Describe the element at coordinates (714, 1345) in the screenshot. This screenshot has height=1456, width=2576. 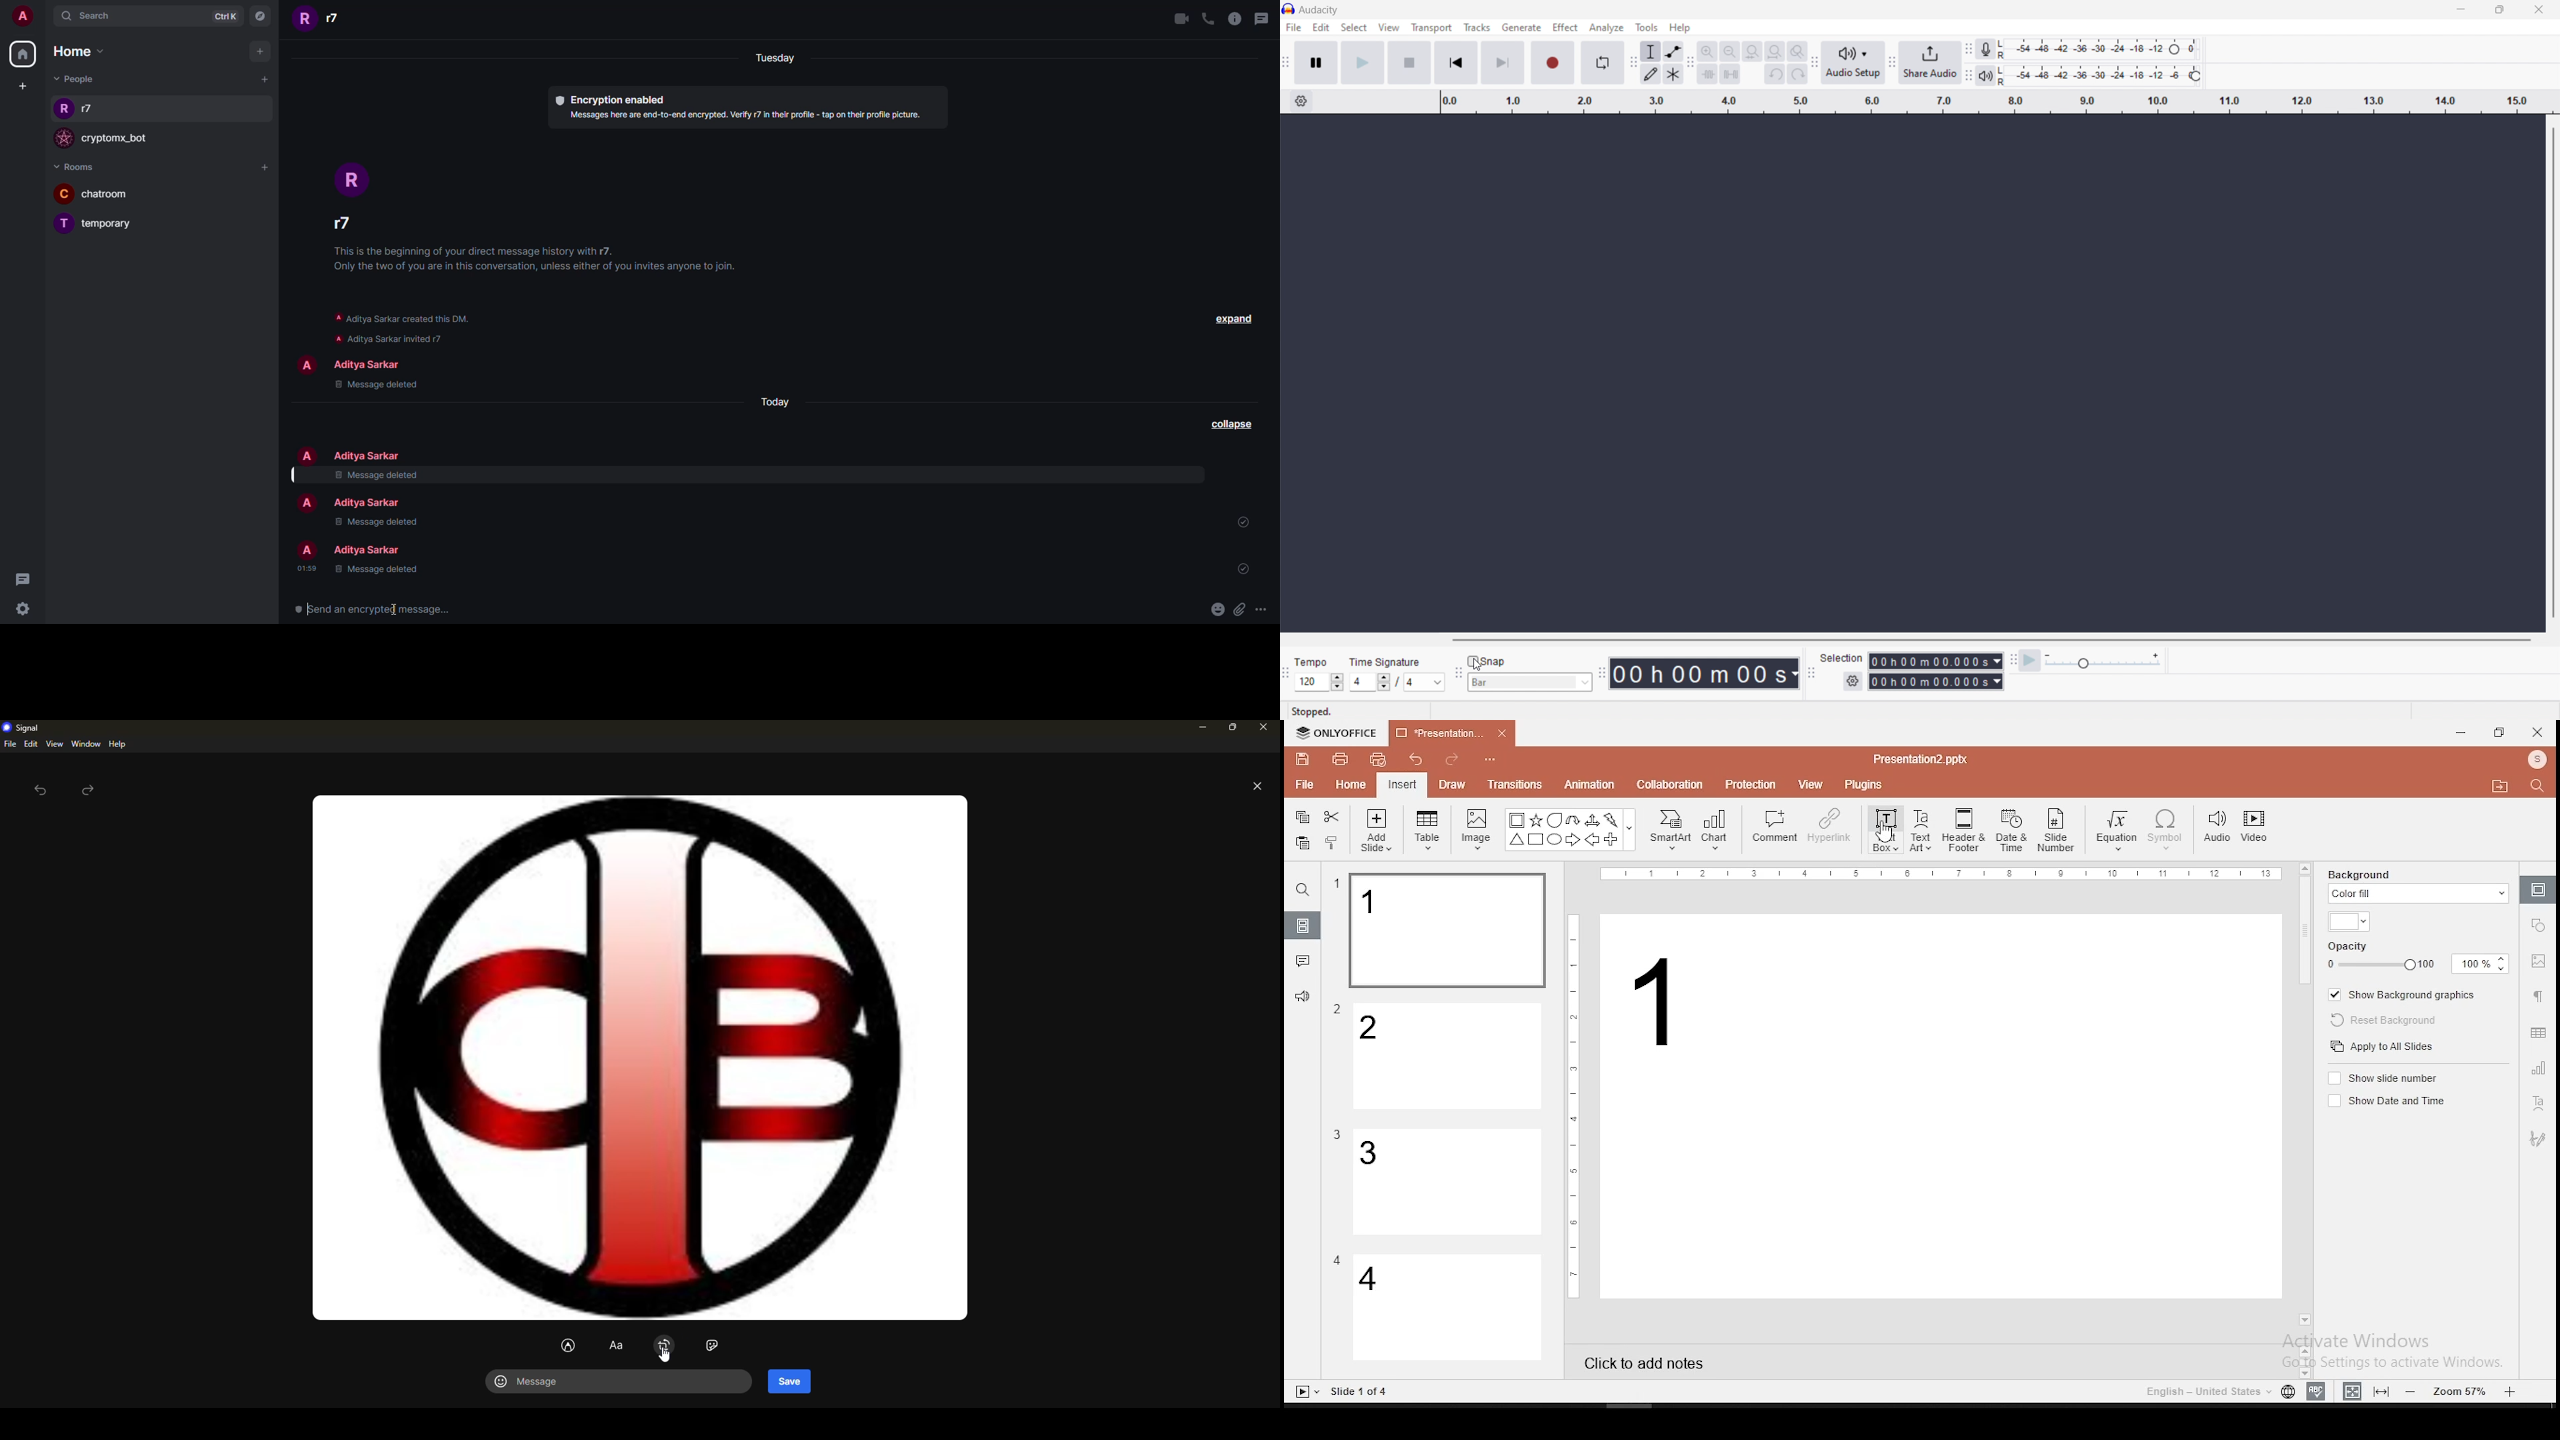
I see `sticker` at that location.